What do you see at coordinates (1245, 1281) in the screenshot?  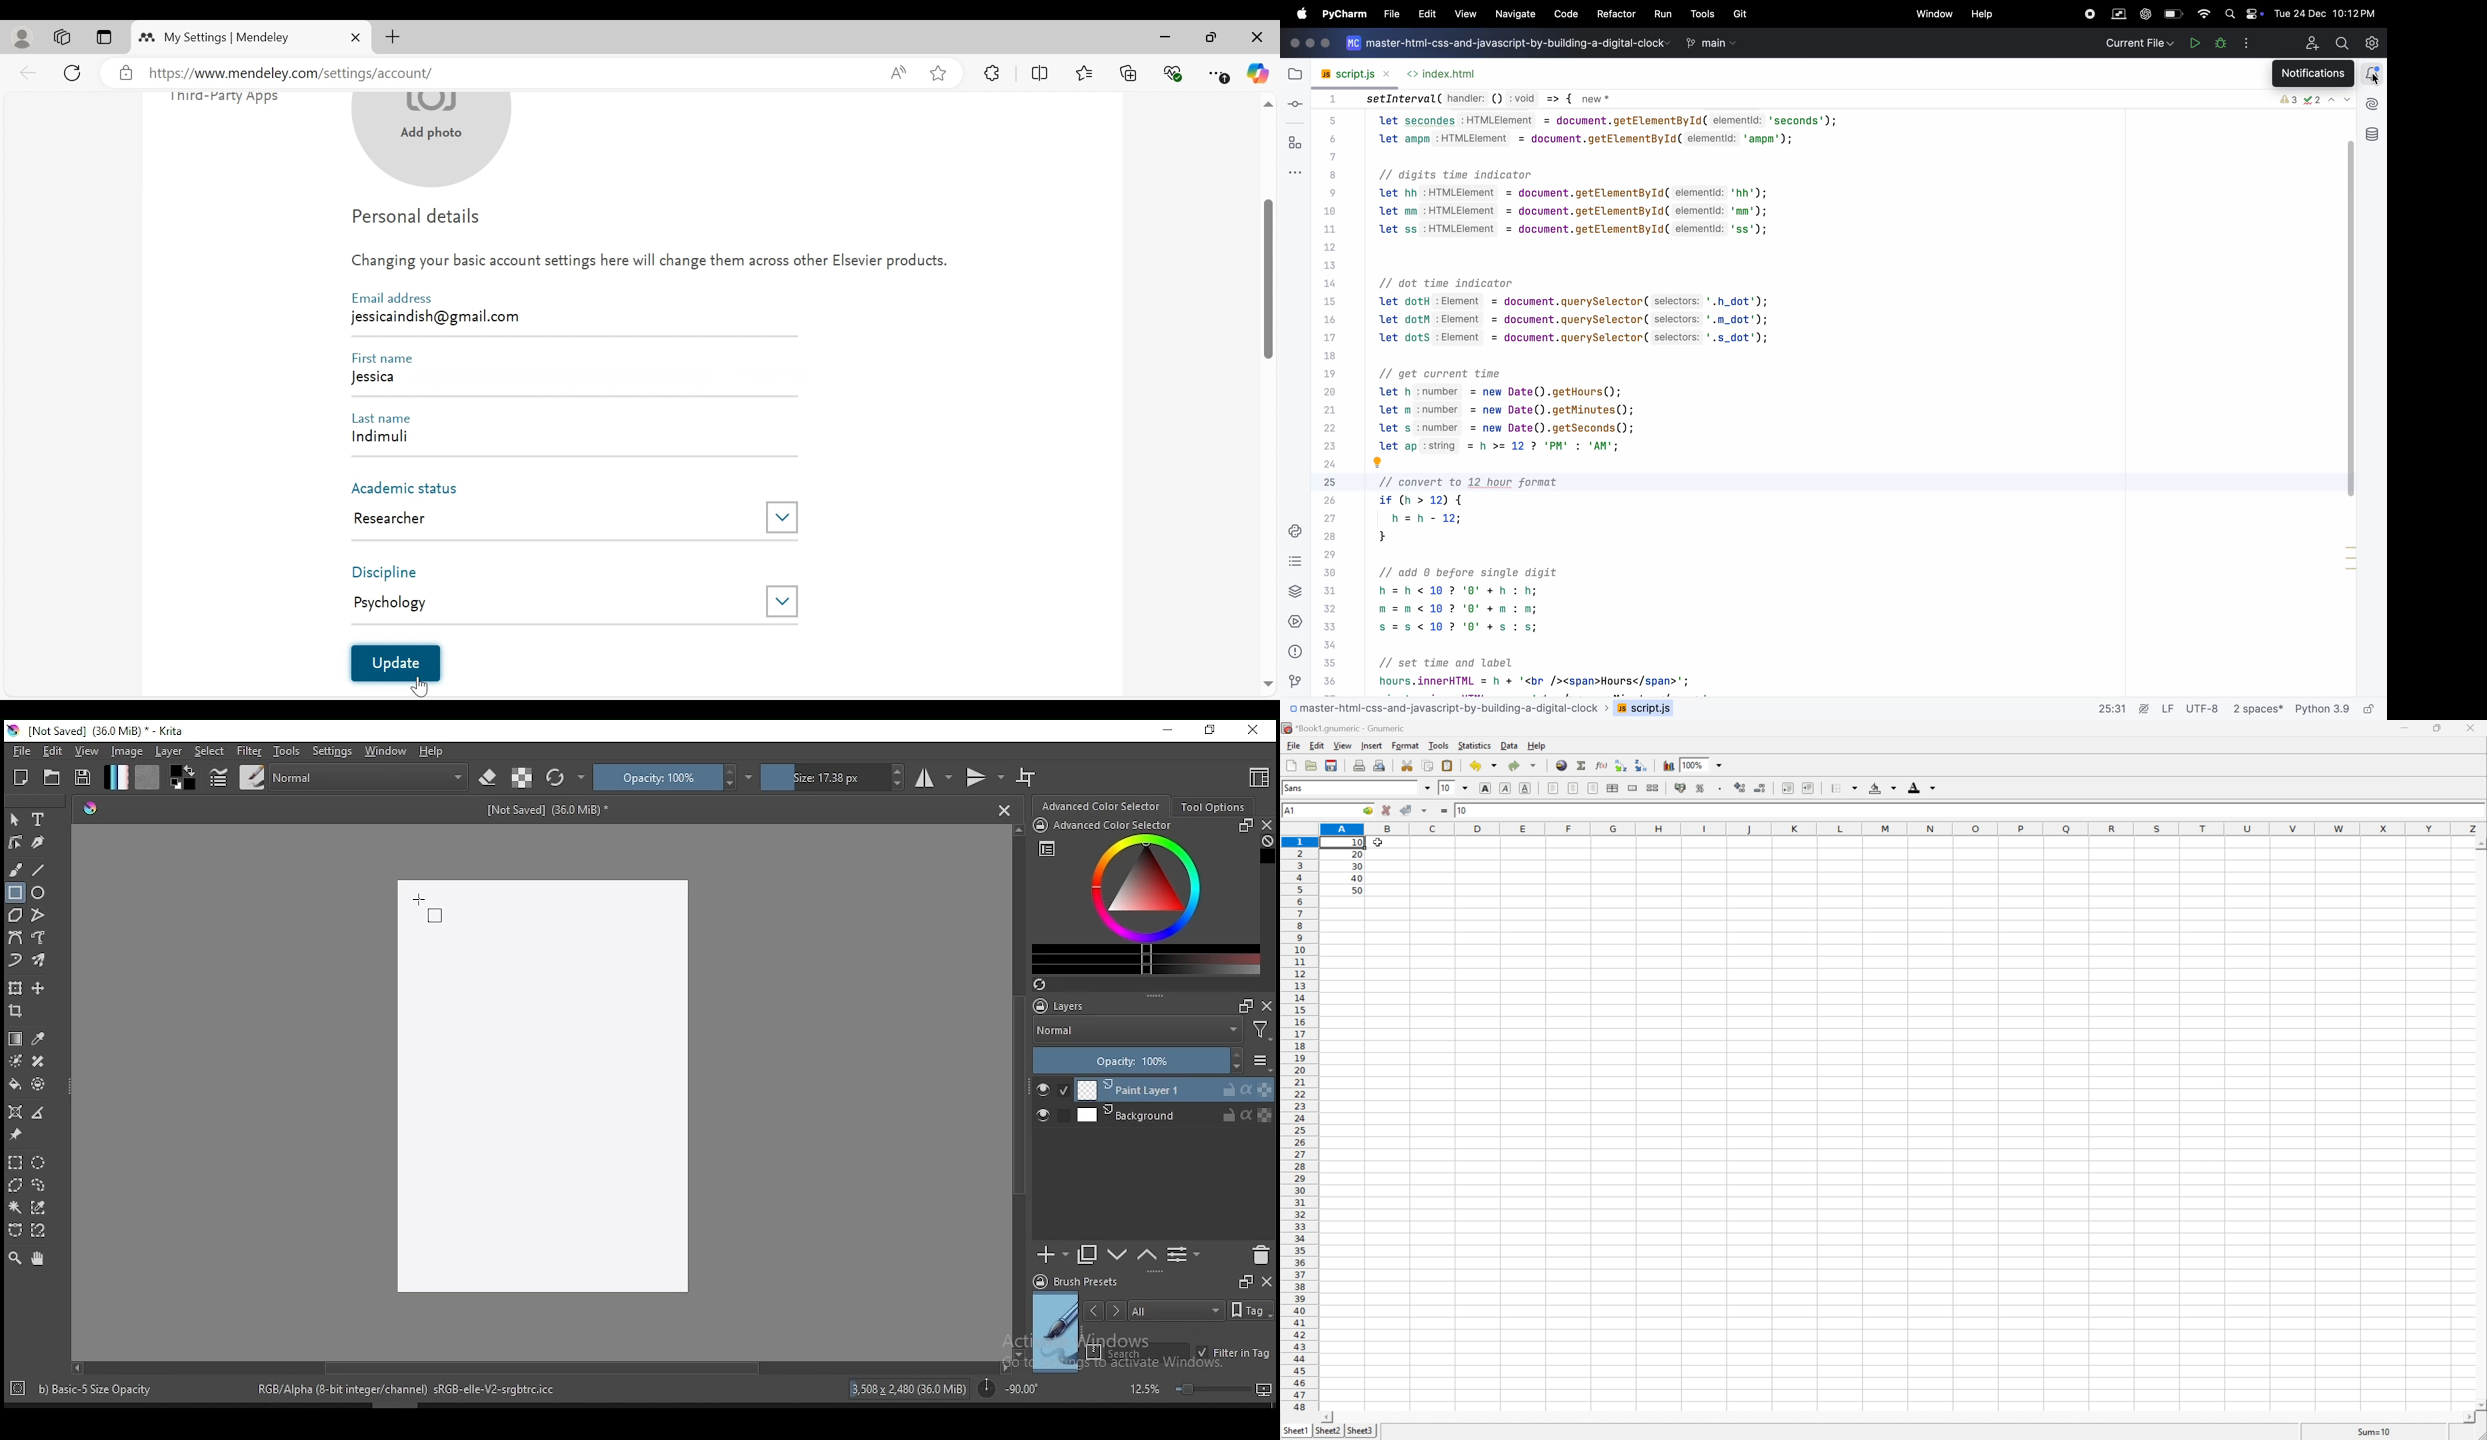 I see `Frames` at bounding box center [1245, 1281].